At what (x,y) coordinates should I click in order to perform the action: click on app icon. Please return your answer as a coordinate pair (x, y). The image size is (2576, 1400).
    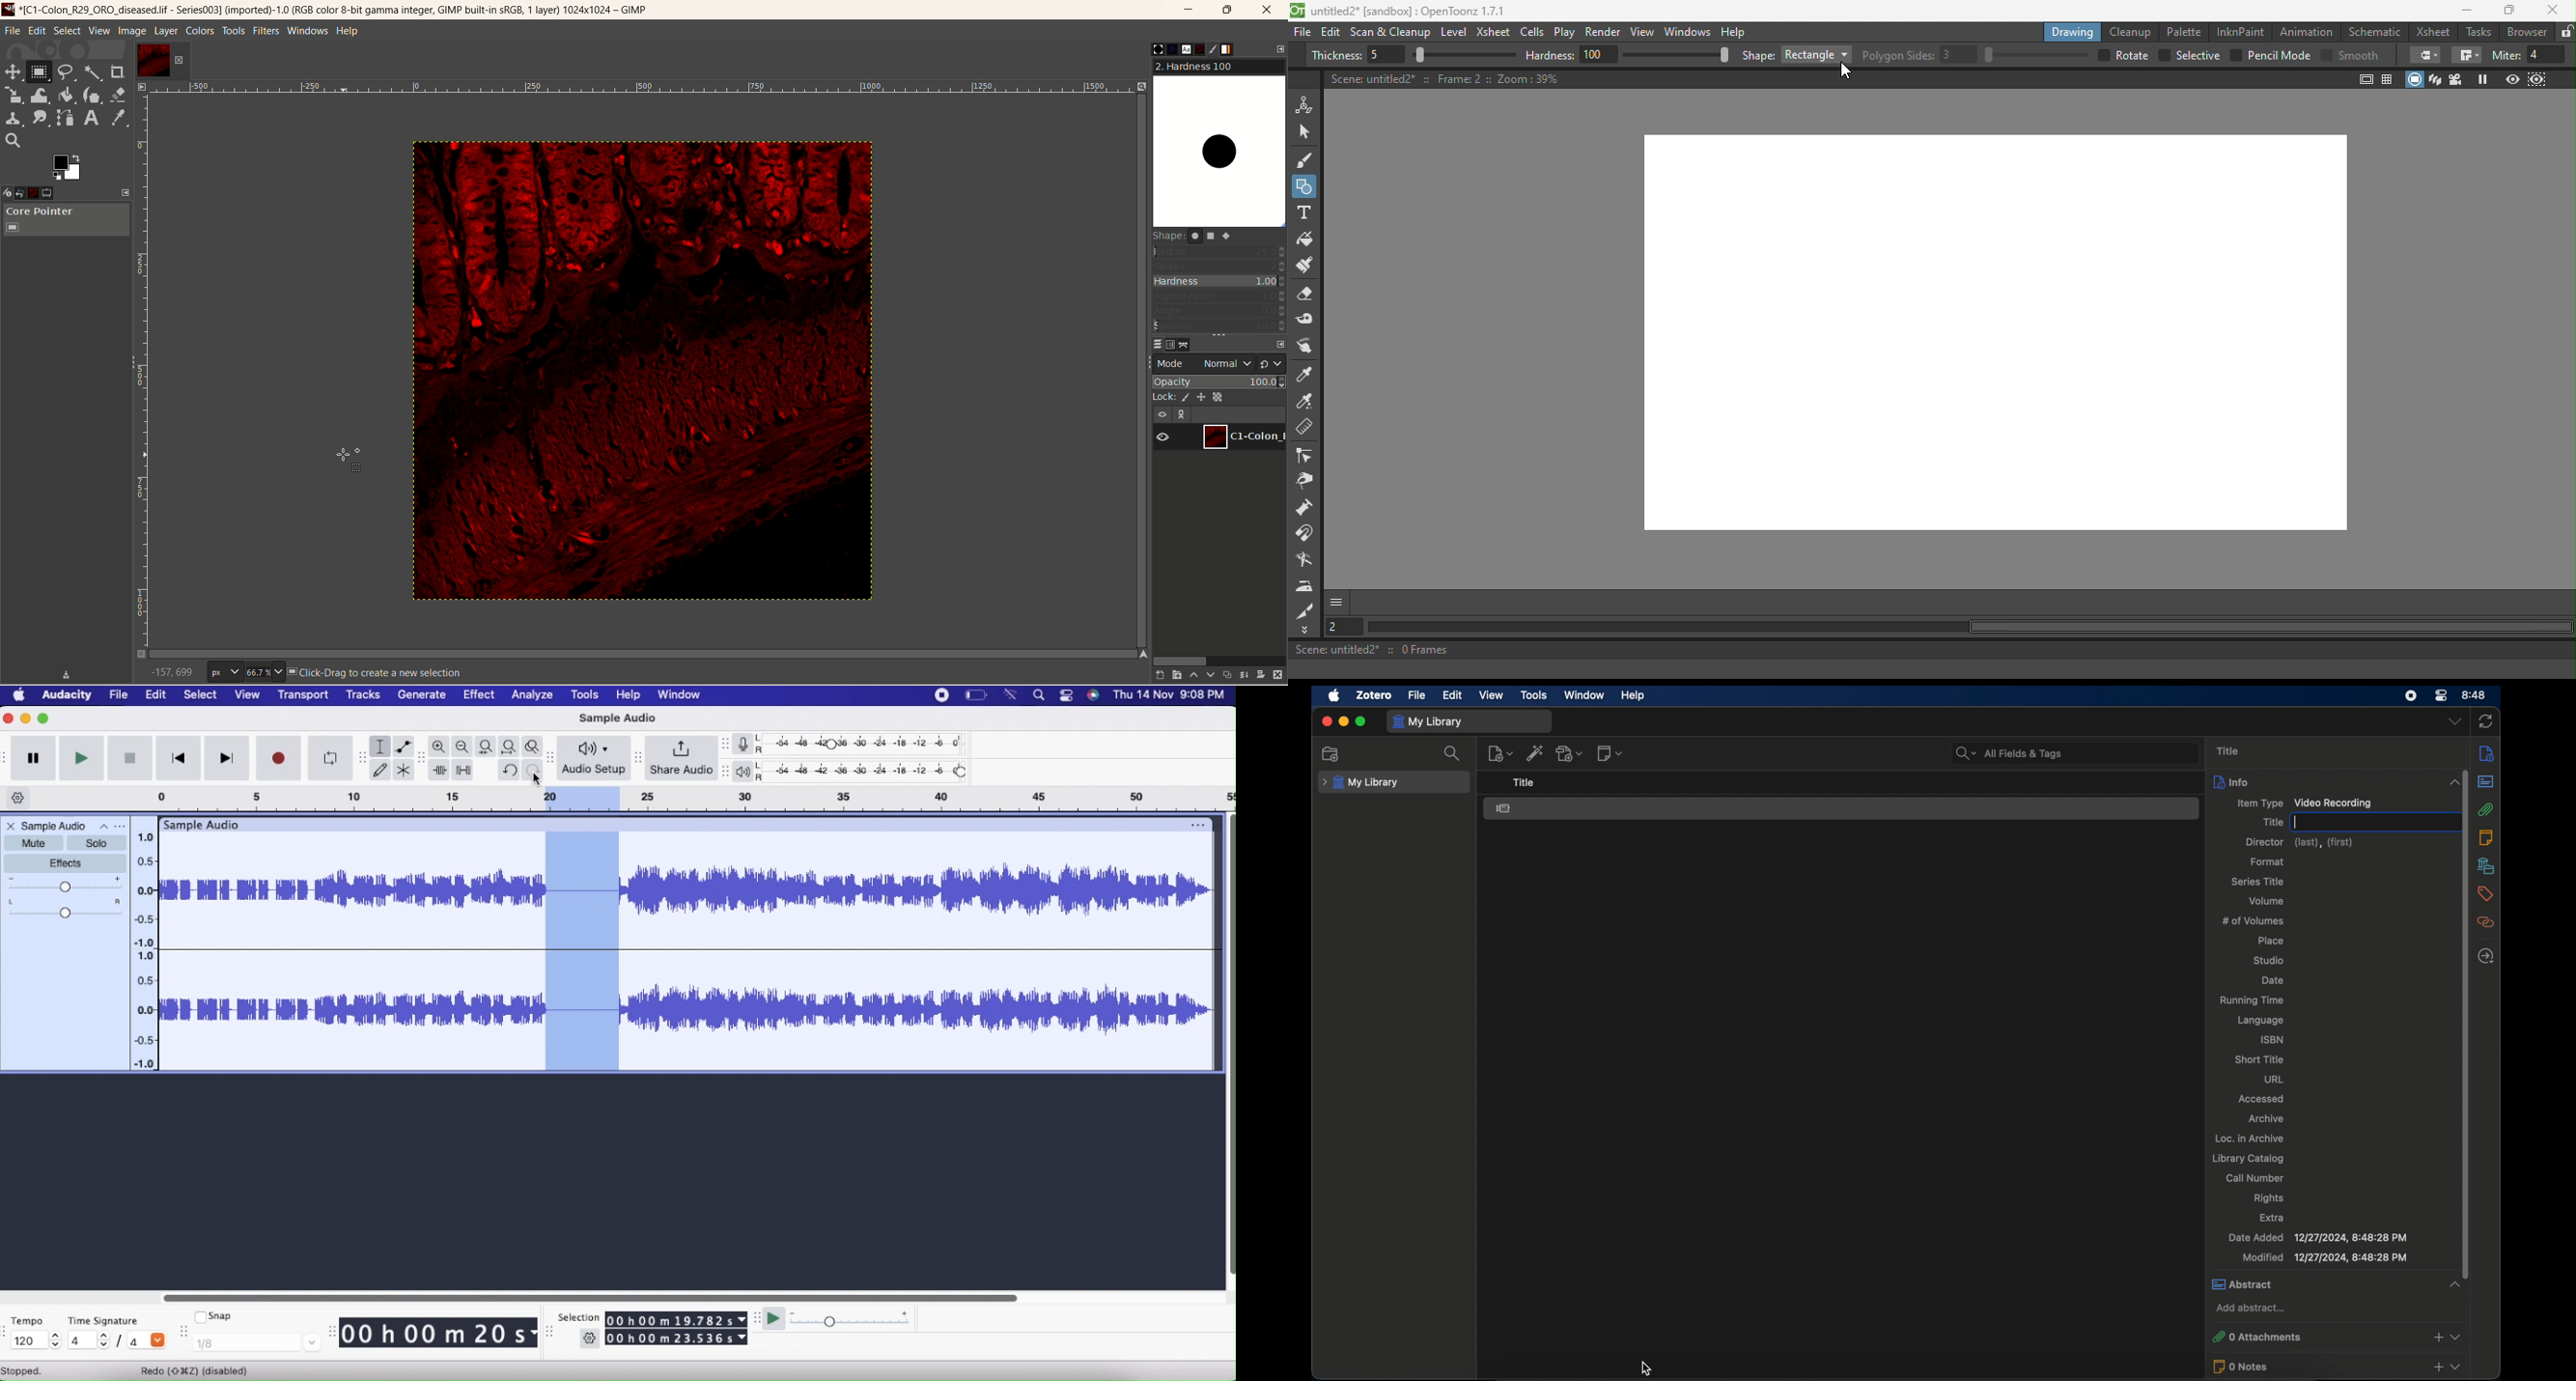
    Looking at the image, I should click on (1094, 695).